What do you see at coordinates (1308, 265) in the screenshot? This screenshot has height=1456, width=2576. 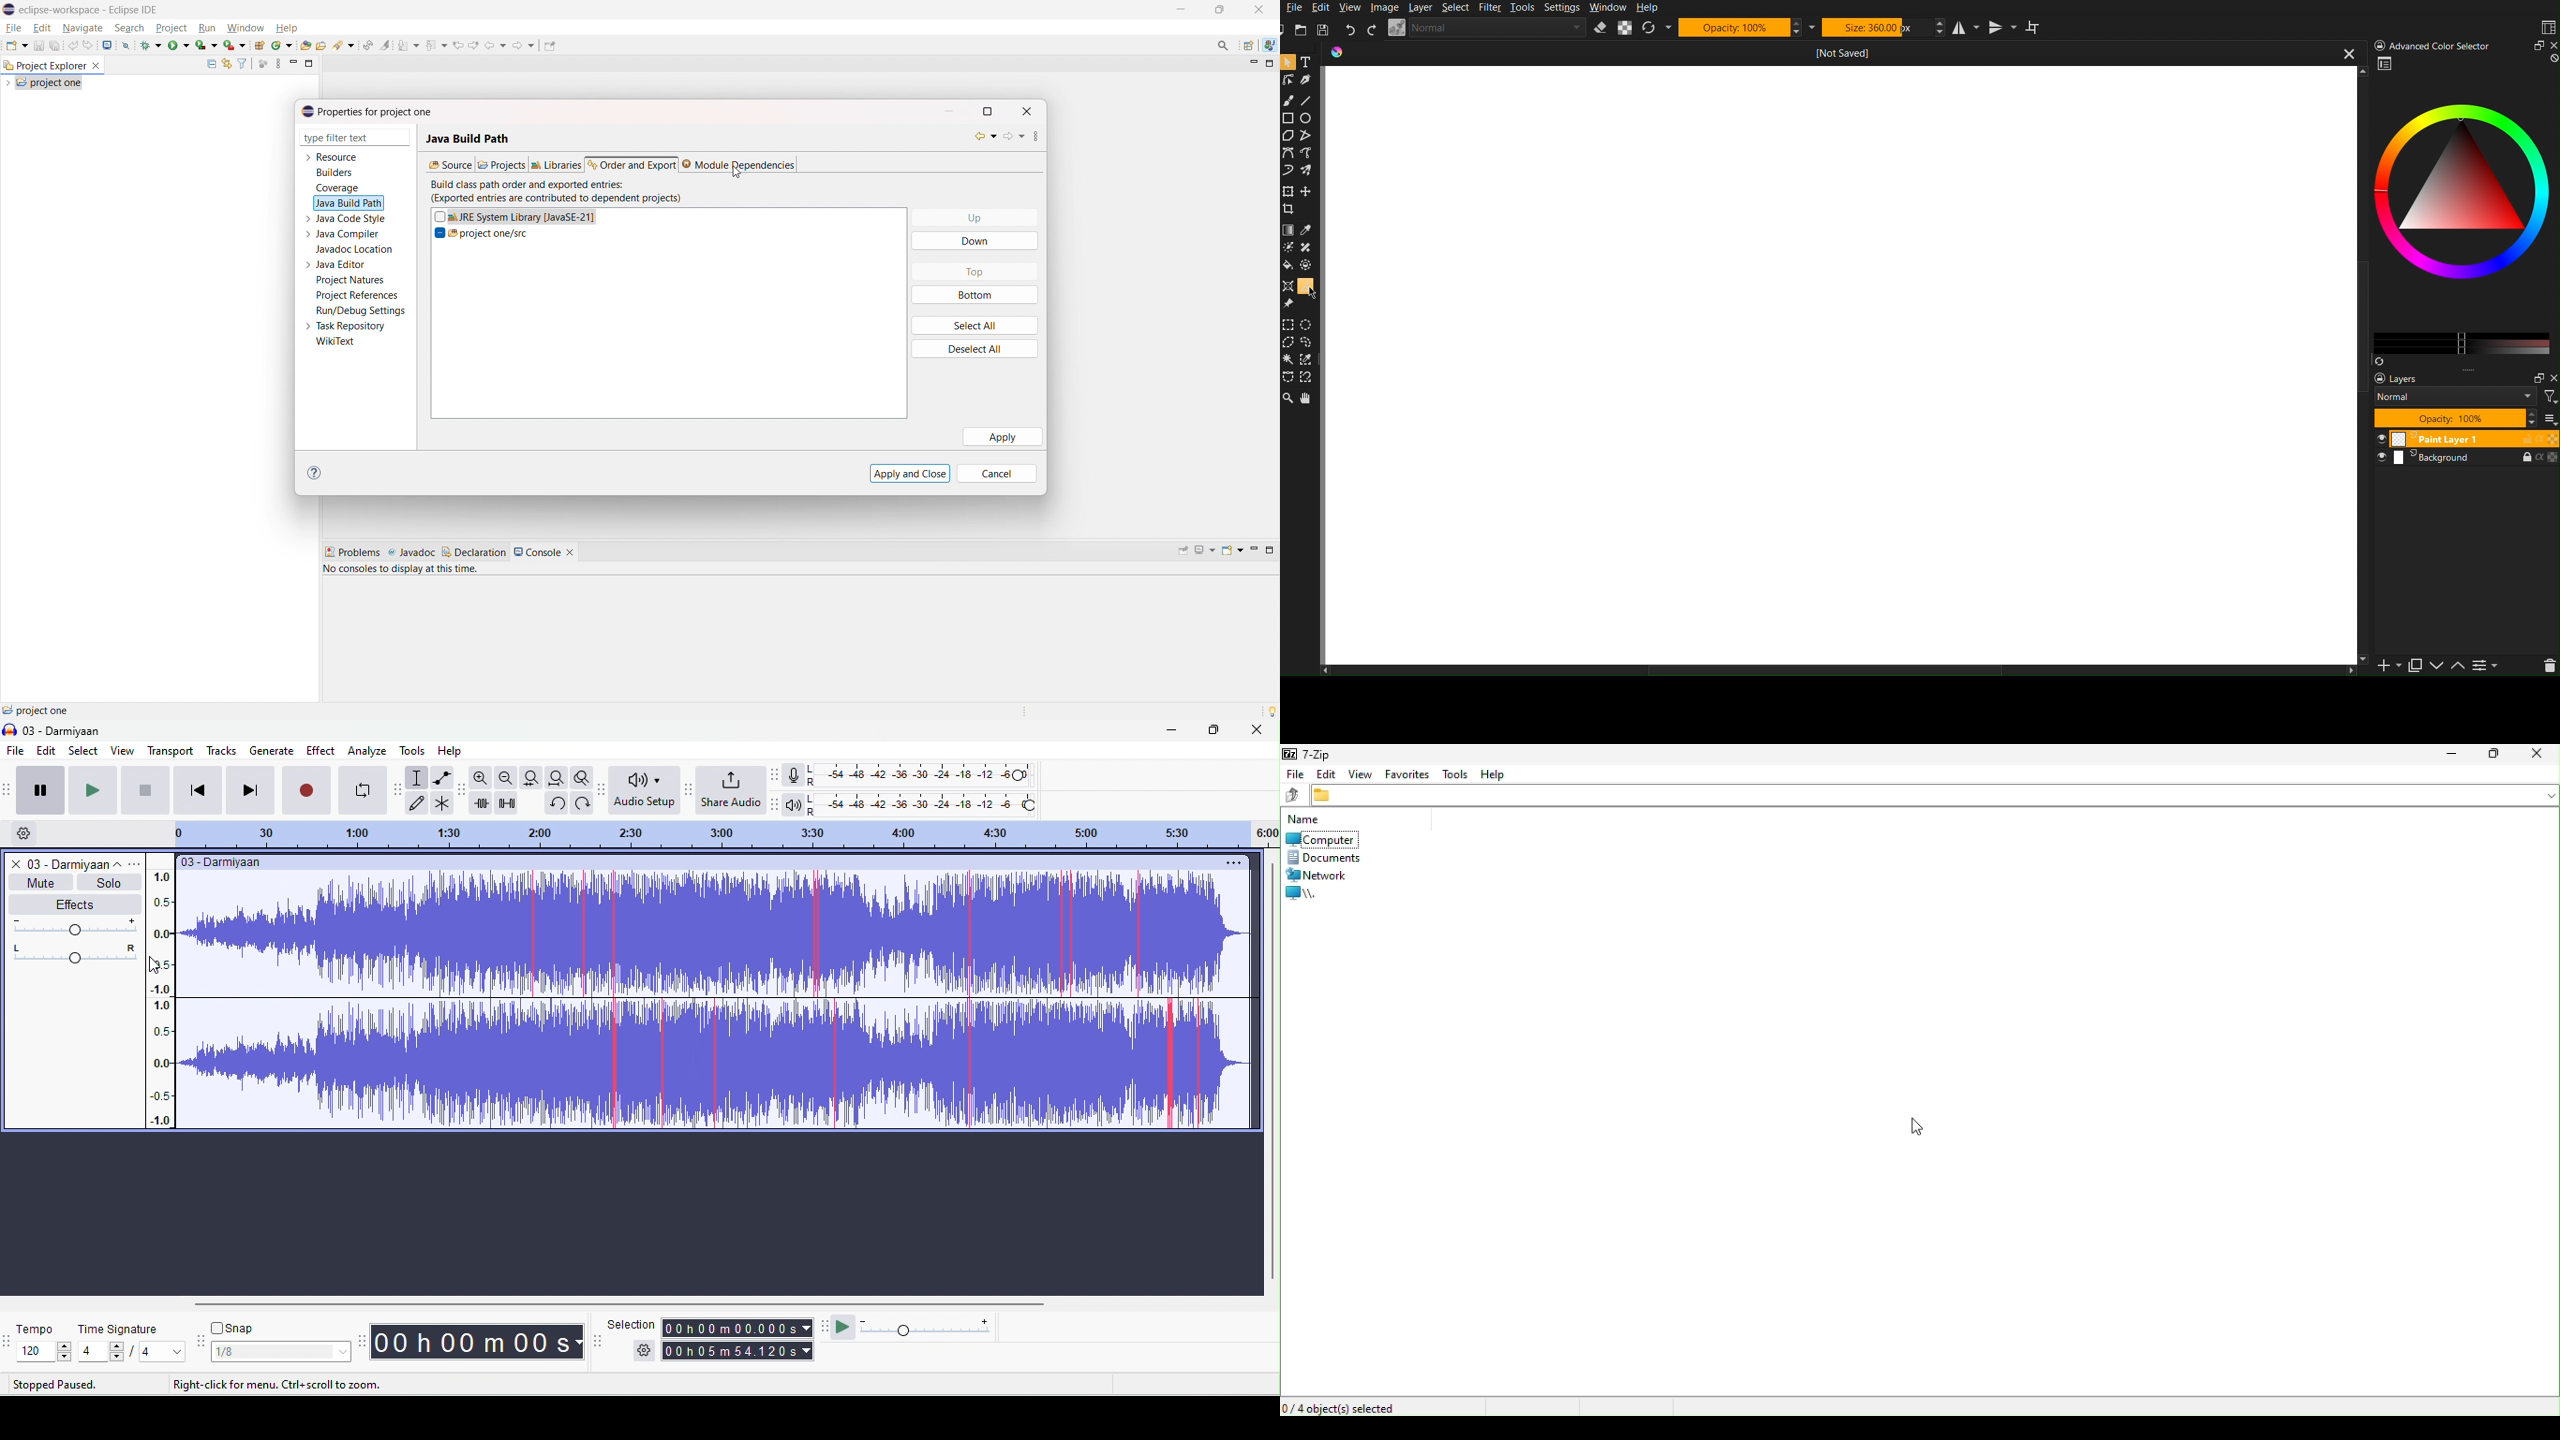 I see `Color Pallete` at bounding box center [1308, 265].